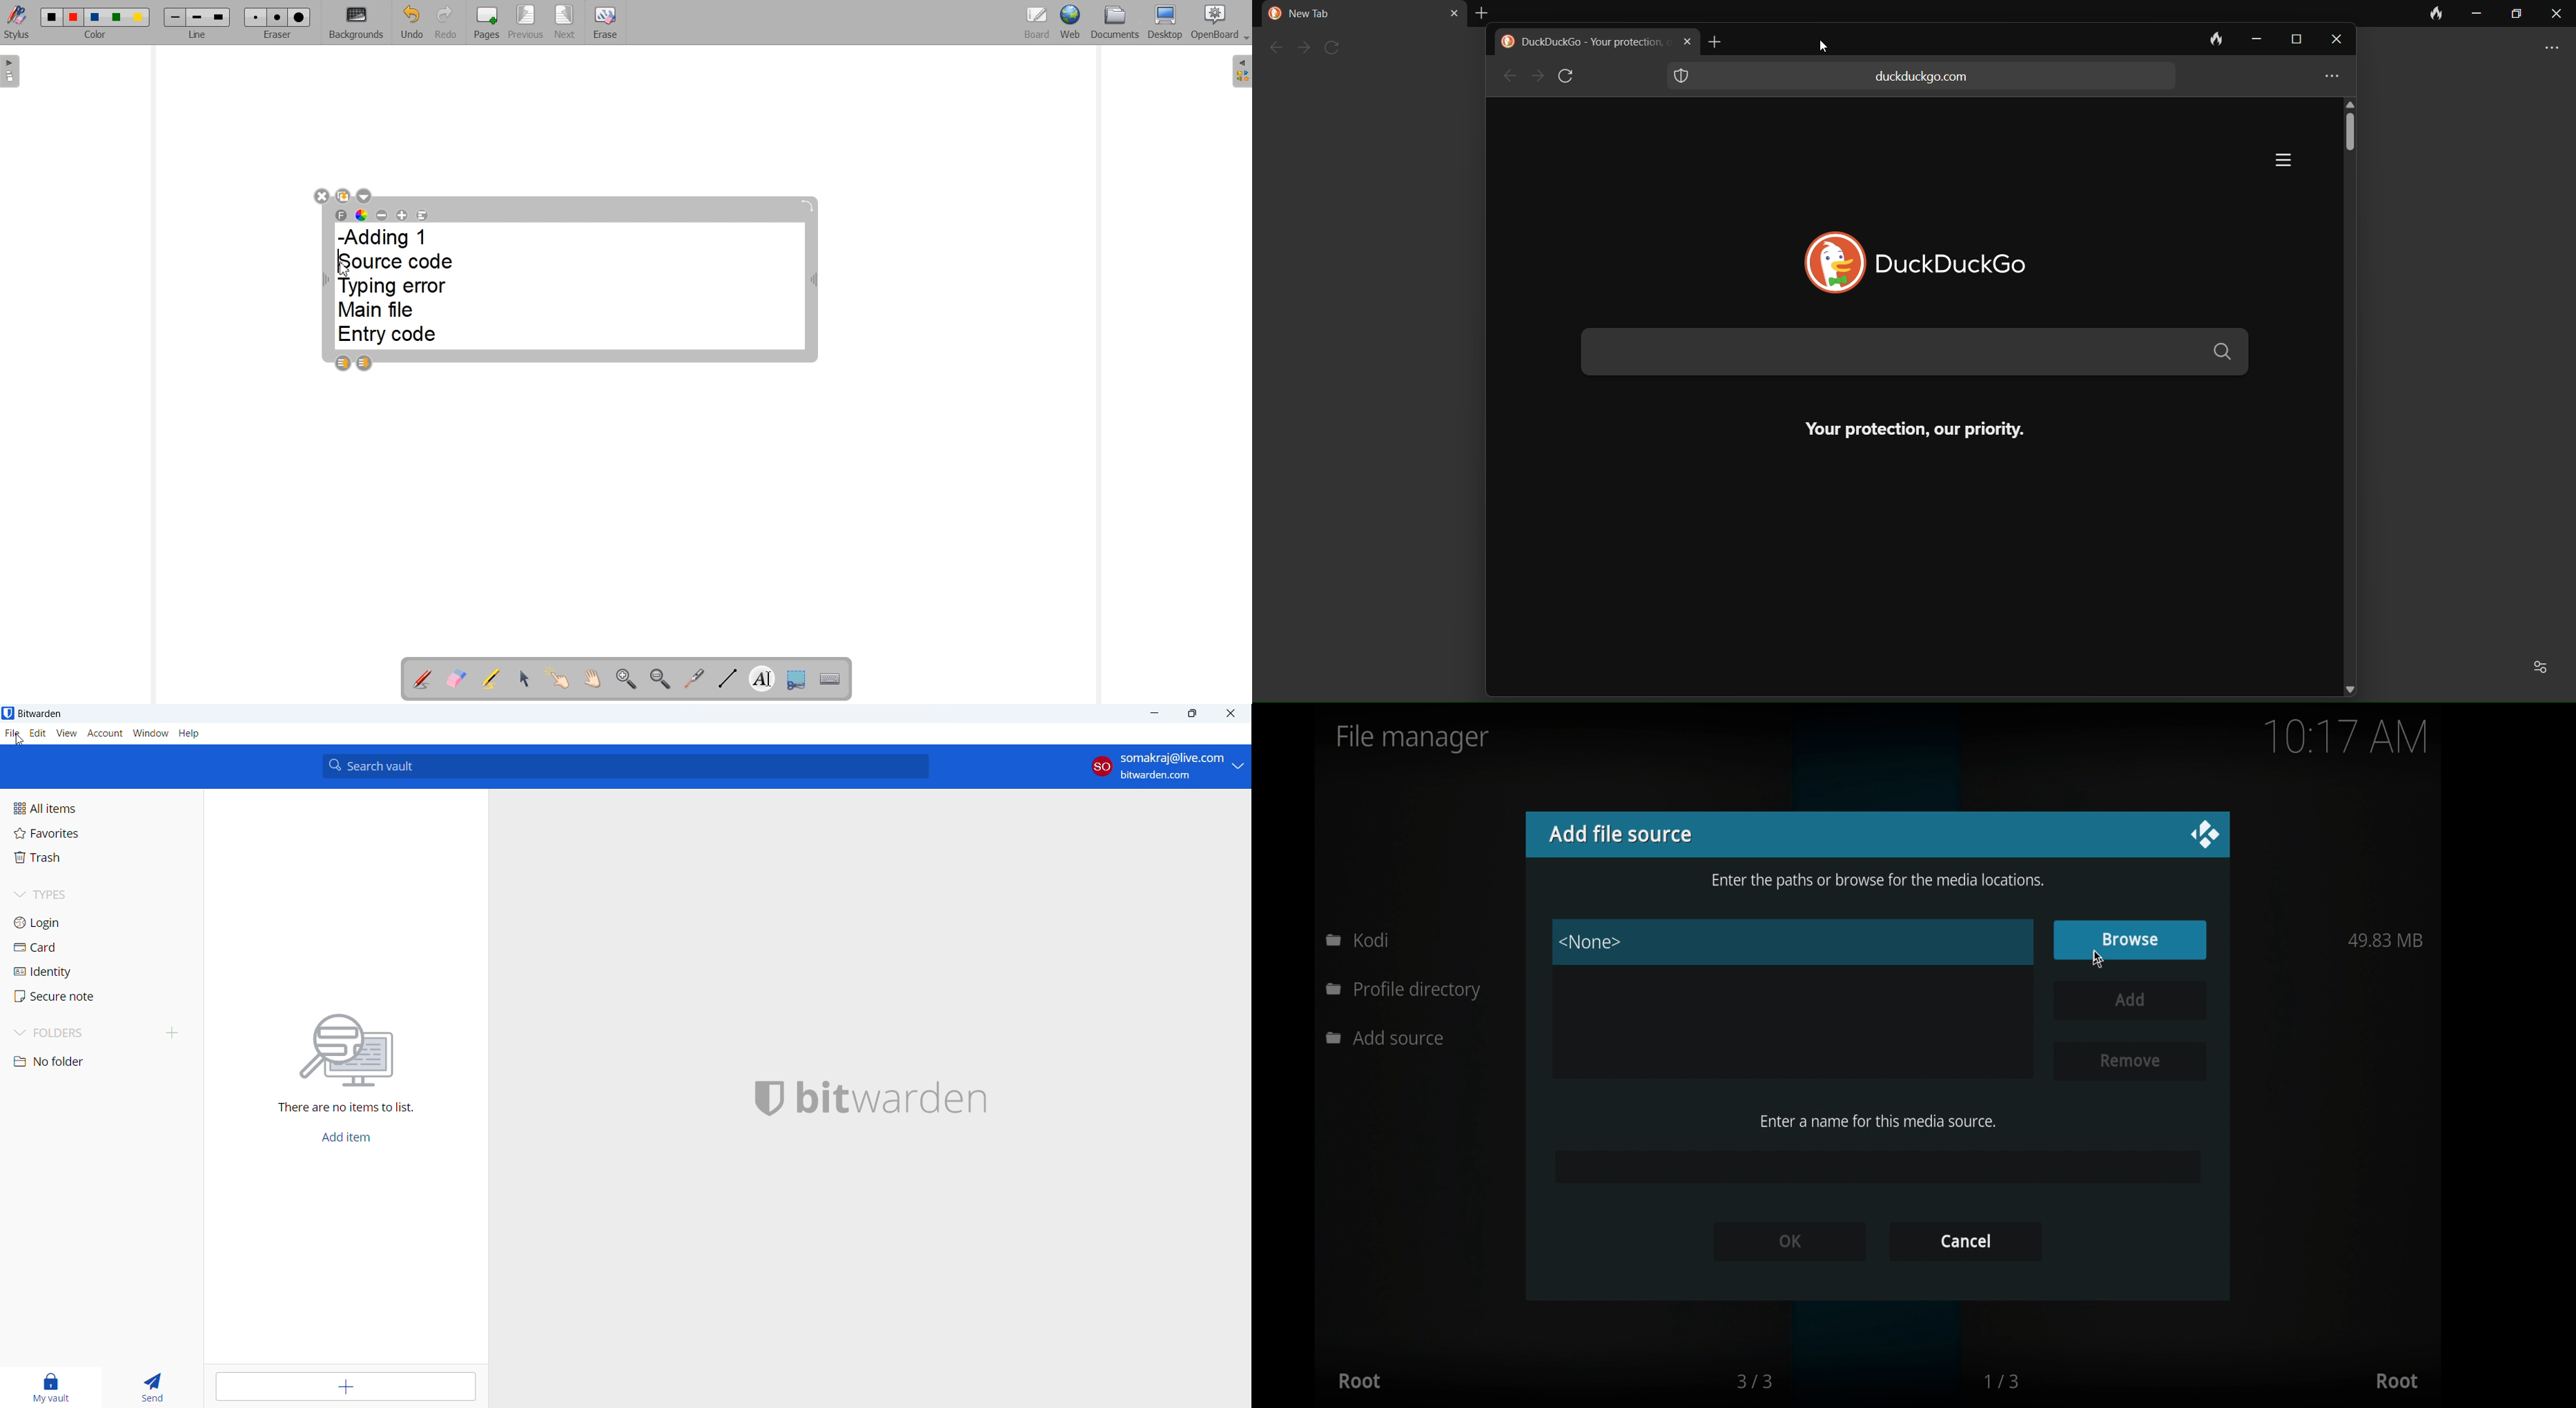  I want to click on Display virtual keyboard , so click(831, 677).